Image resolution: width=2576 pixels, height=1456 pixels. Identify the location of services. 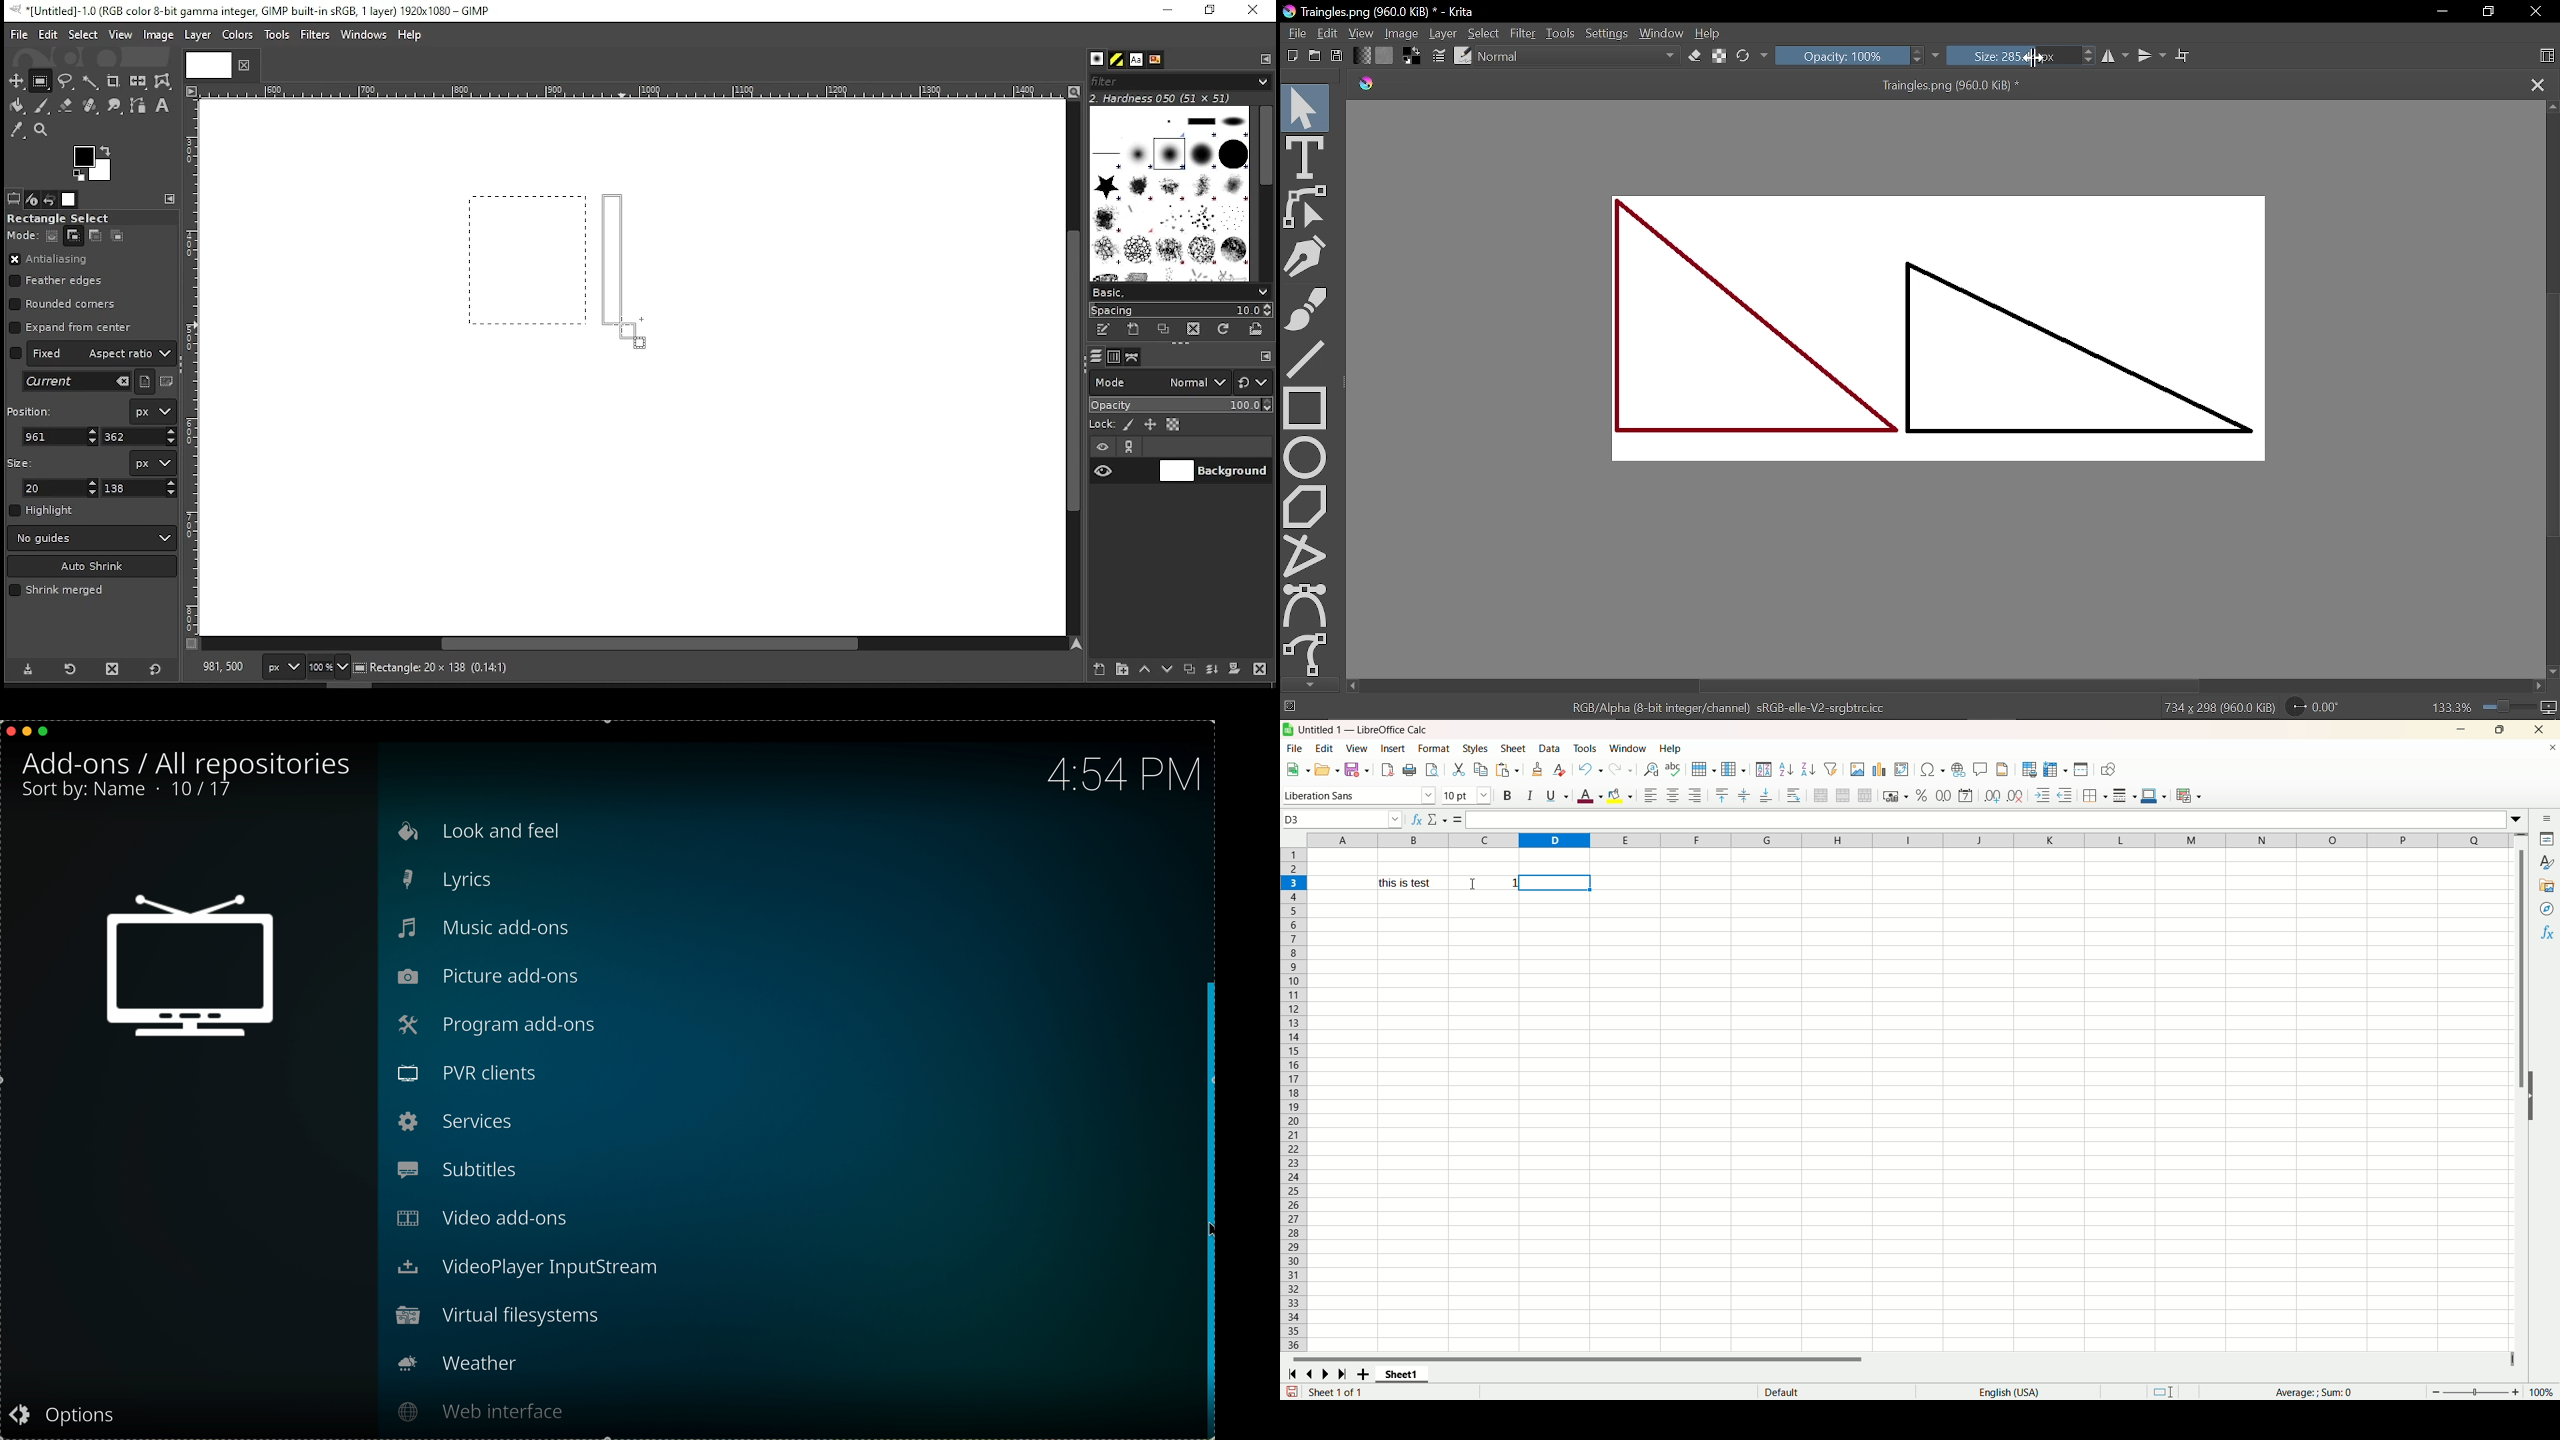
(457, 1121).